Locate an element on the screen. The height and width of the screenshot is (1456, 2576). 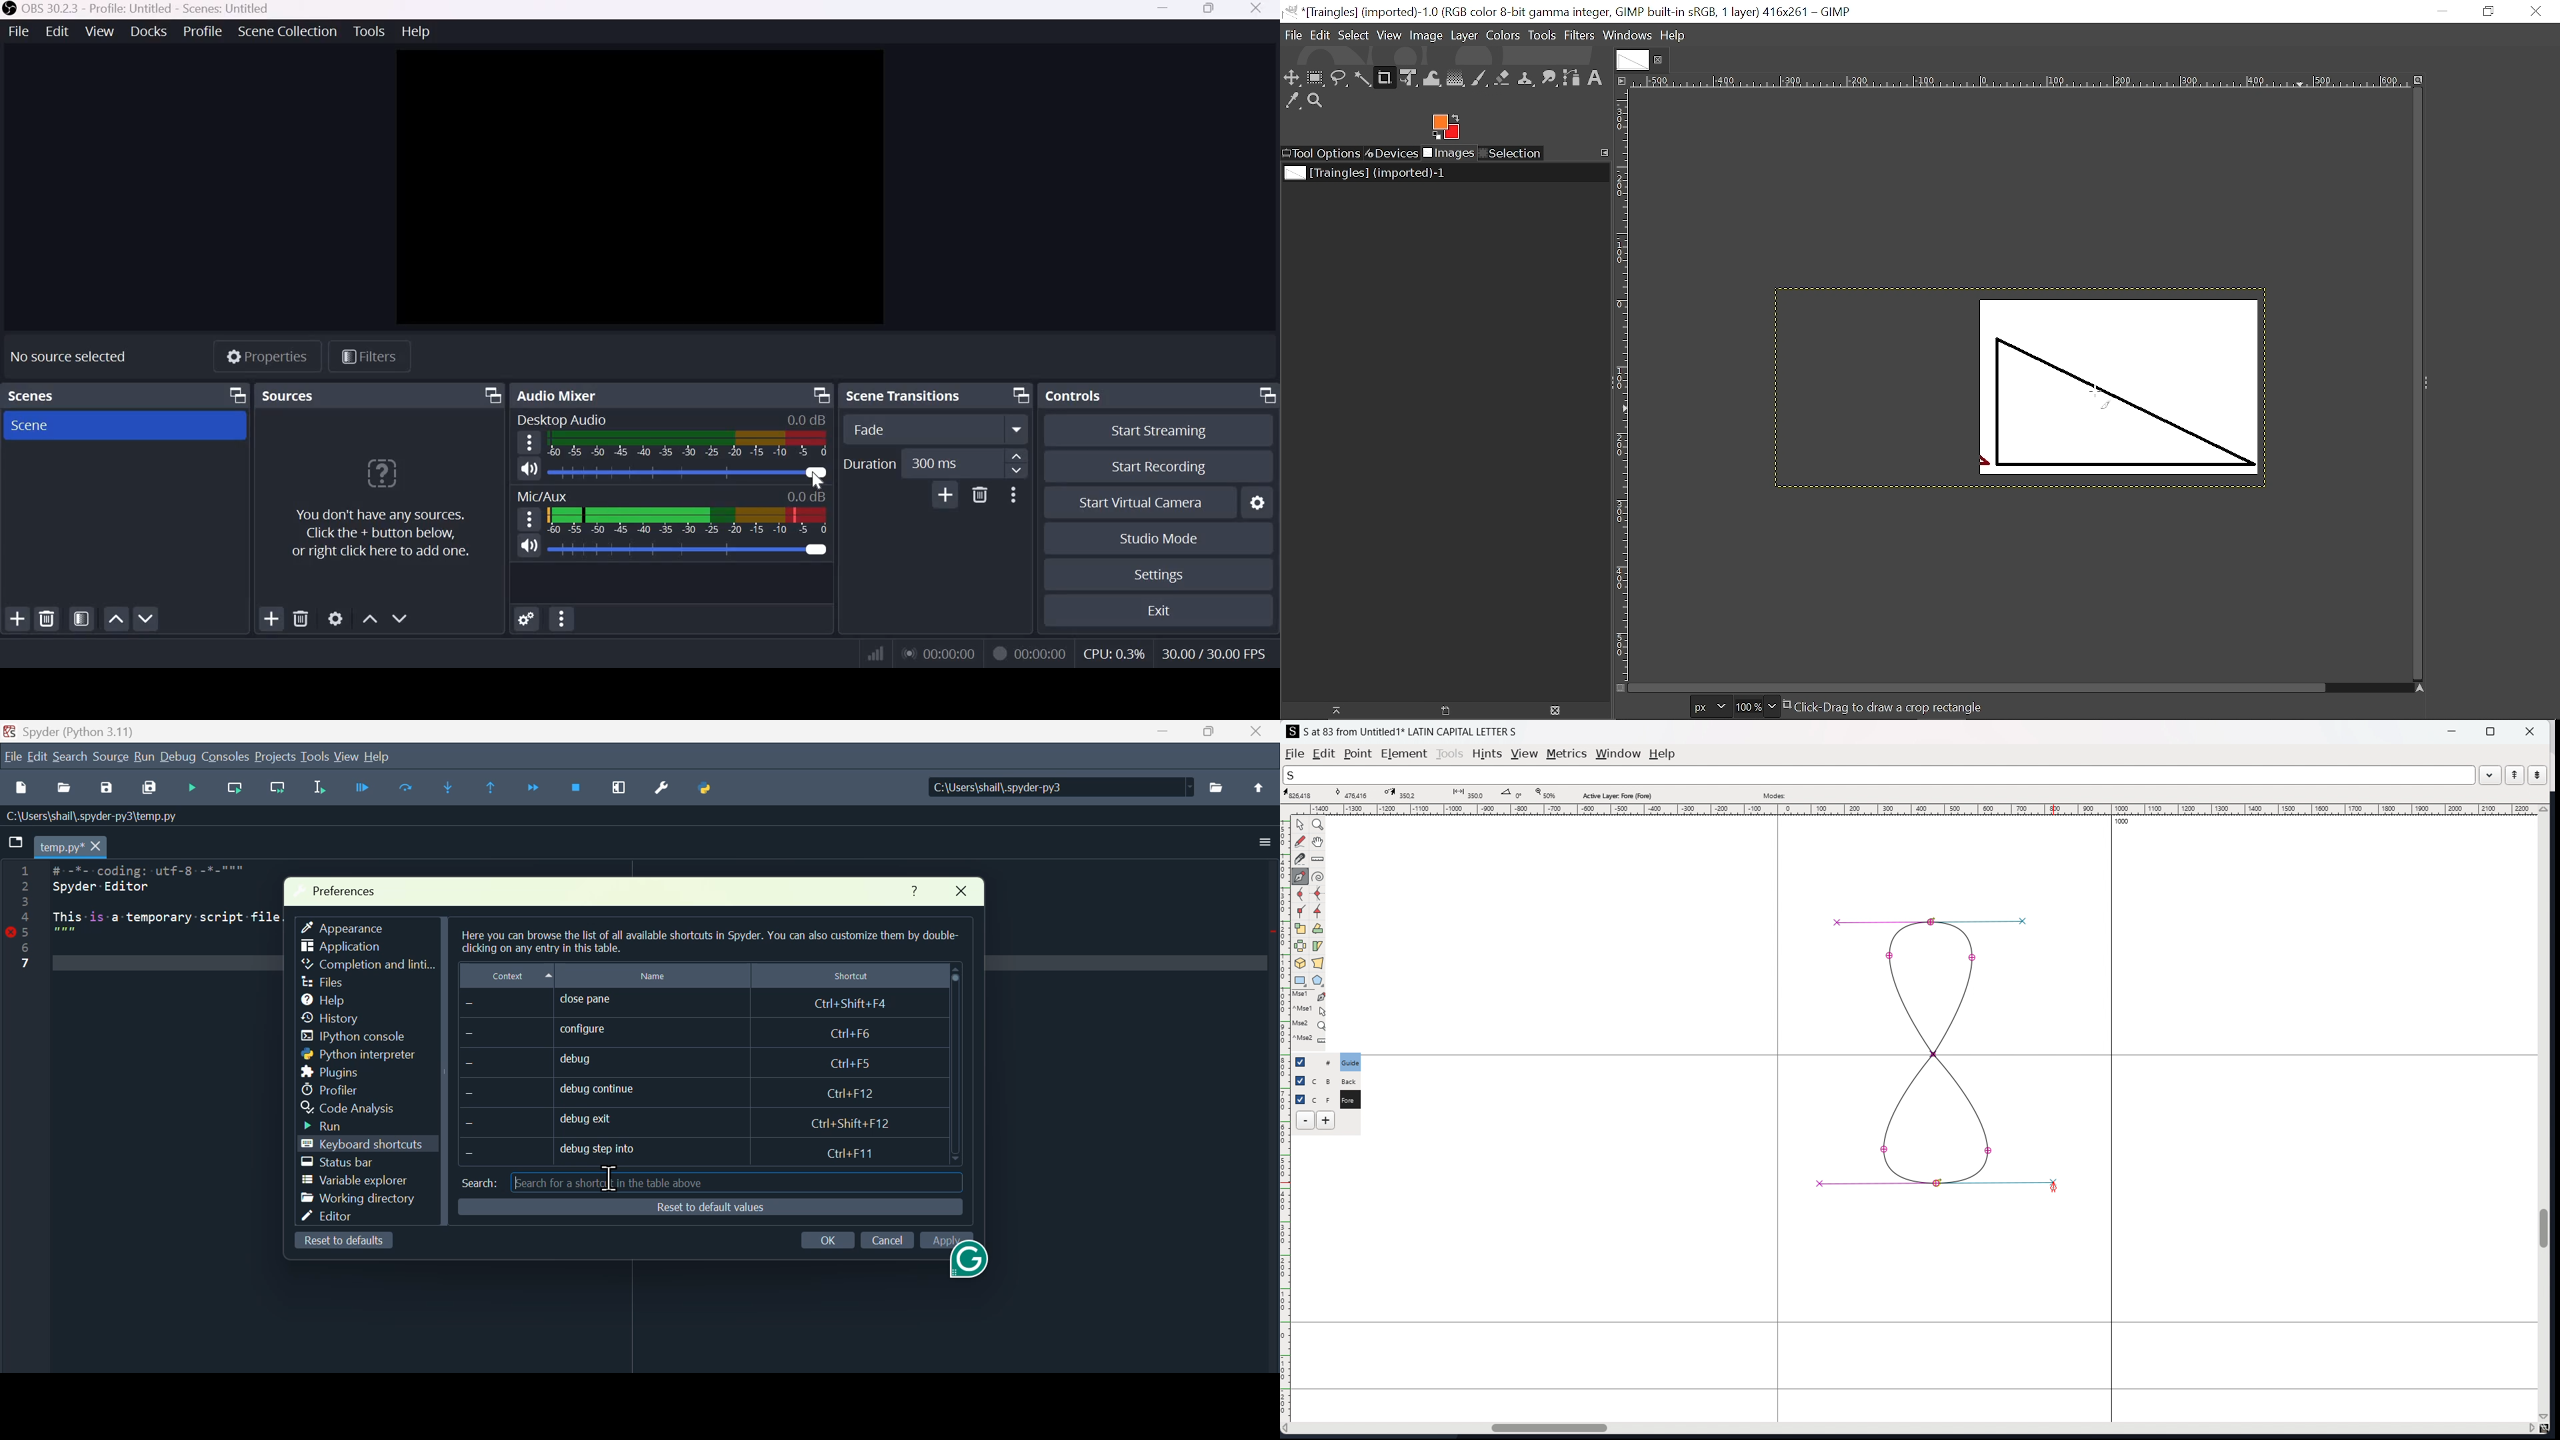
Projects is located at coordinates (276, 757).